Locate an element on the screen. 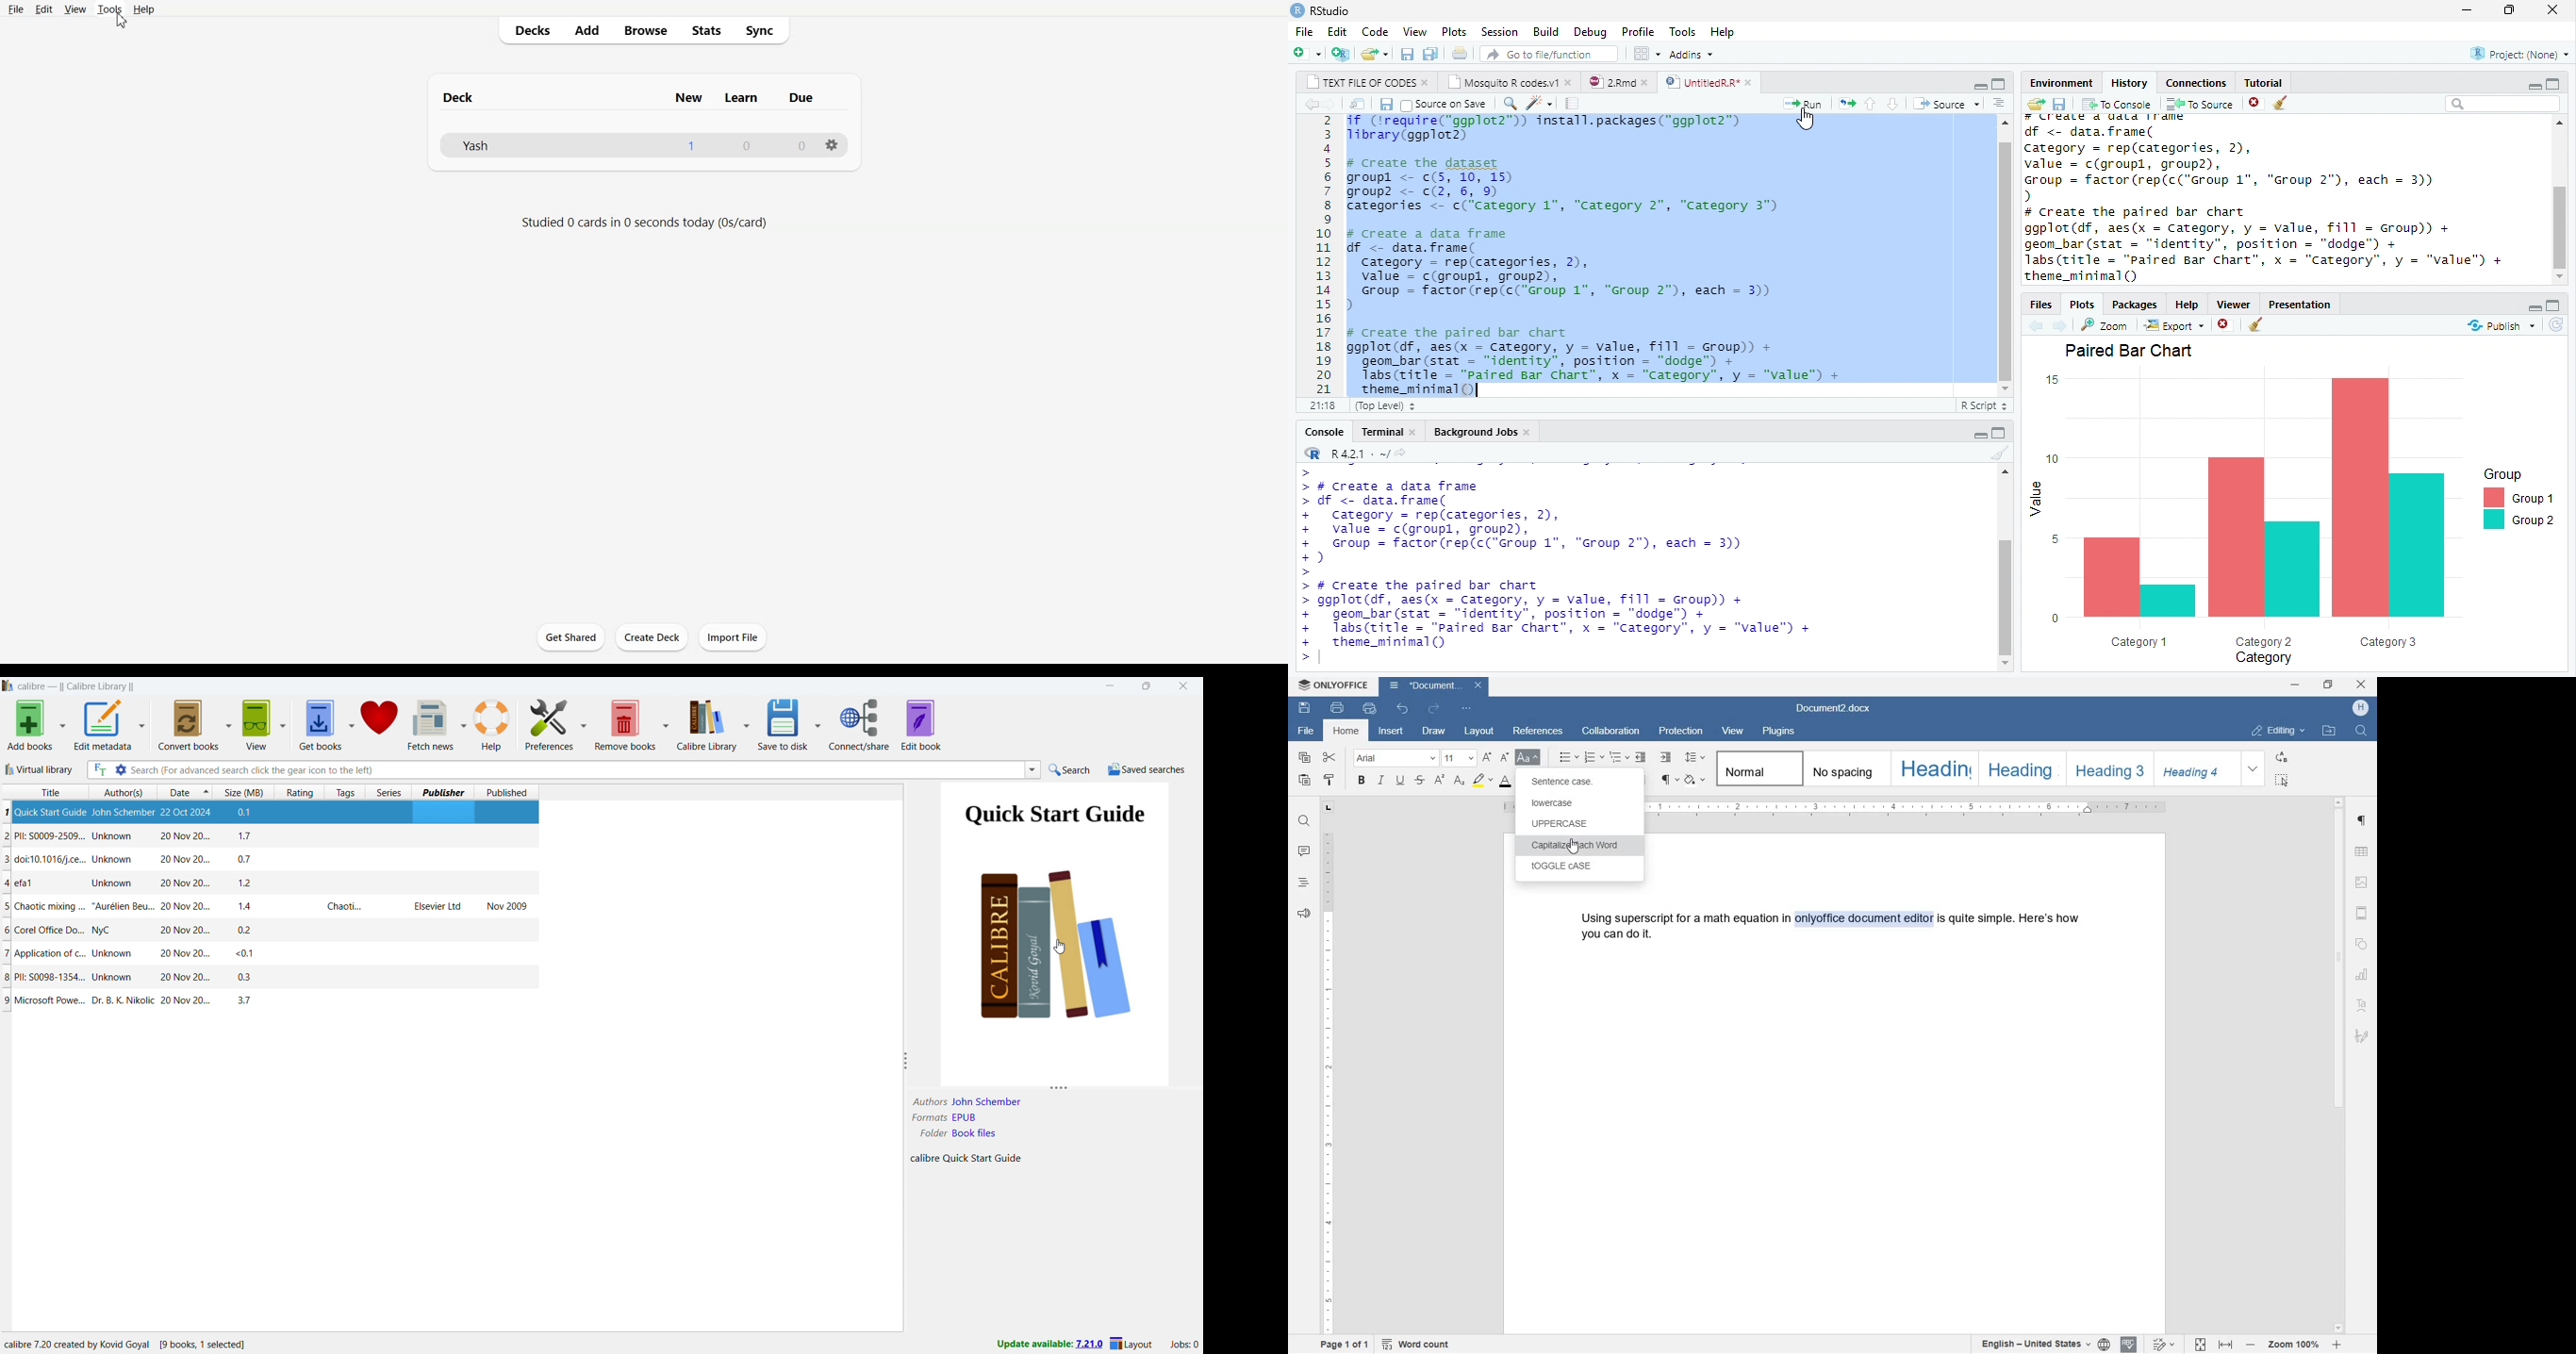  maximize is located at coordinates (2003, 434).